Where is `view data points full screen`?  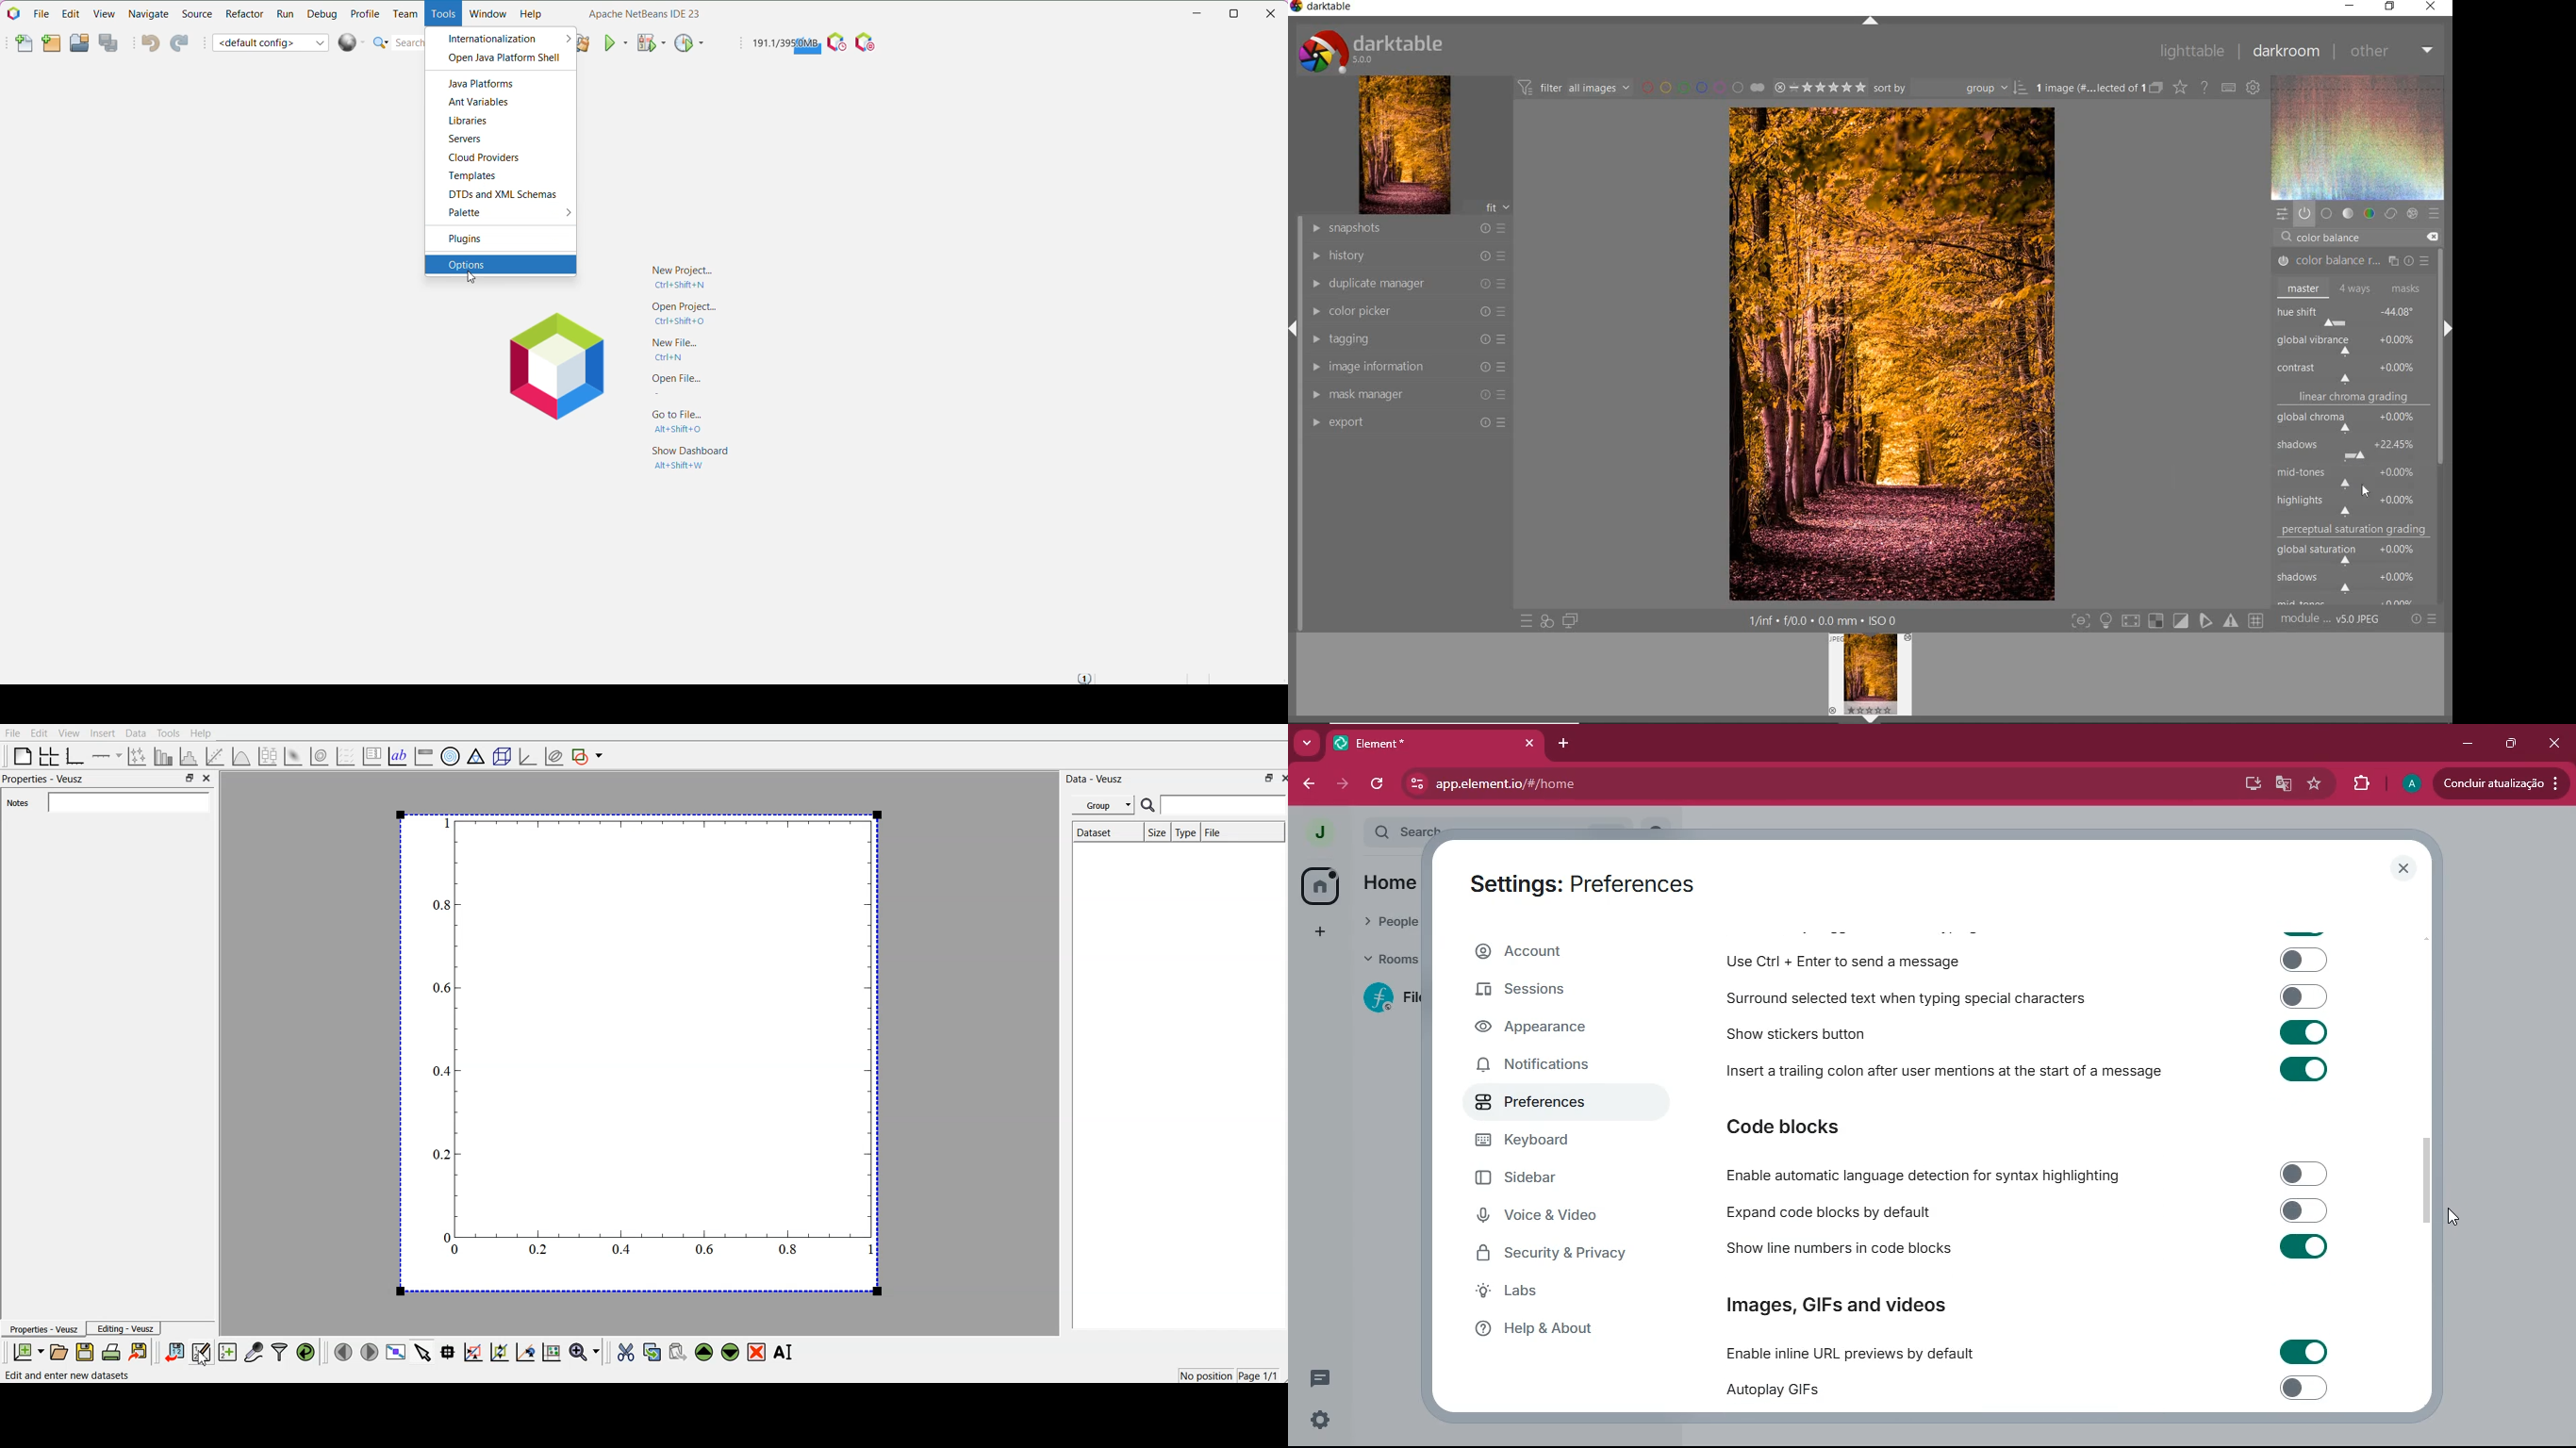 view data points full screen is located at coordinates (394, 1353).